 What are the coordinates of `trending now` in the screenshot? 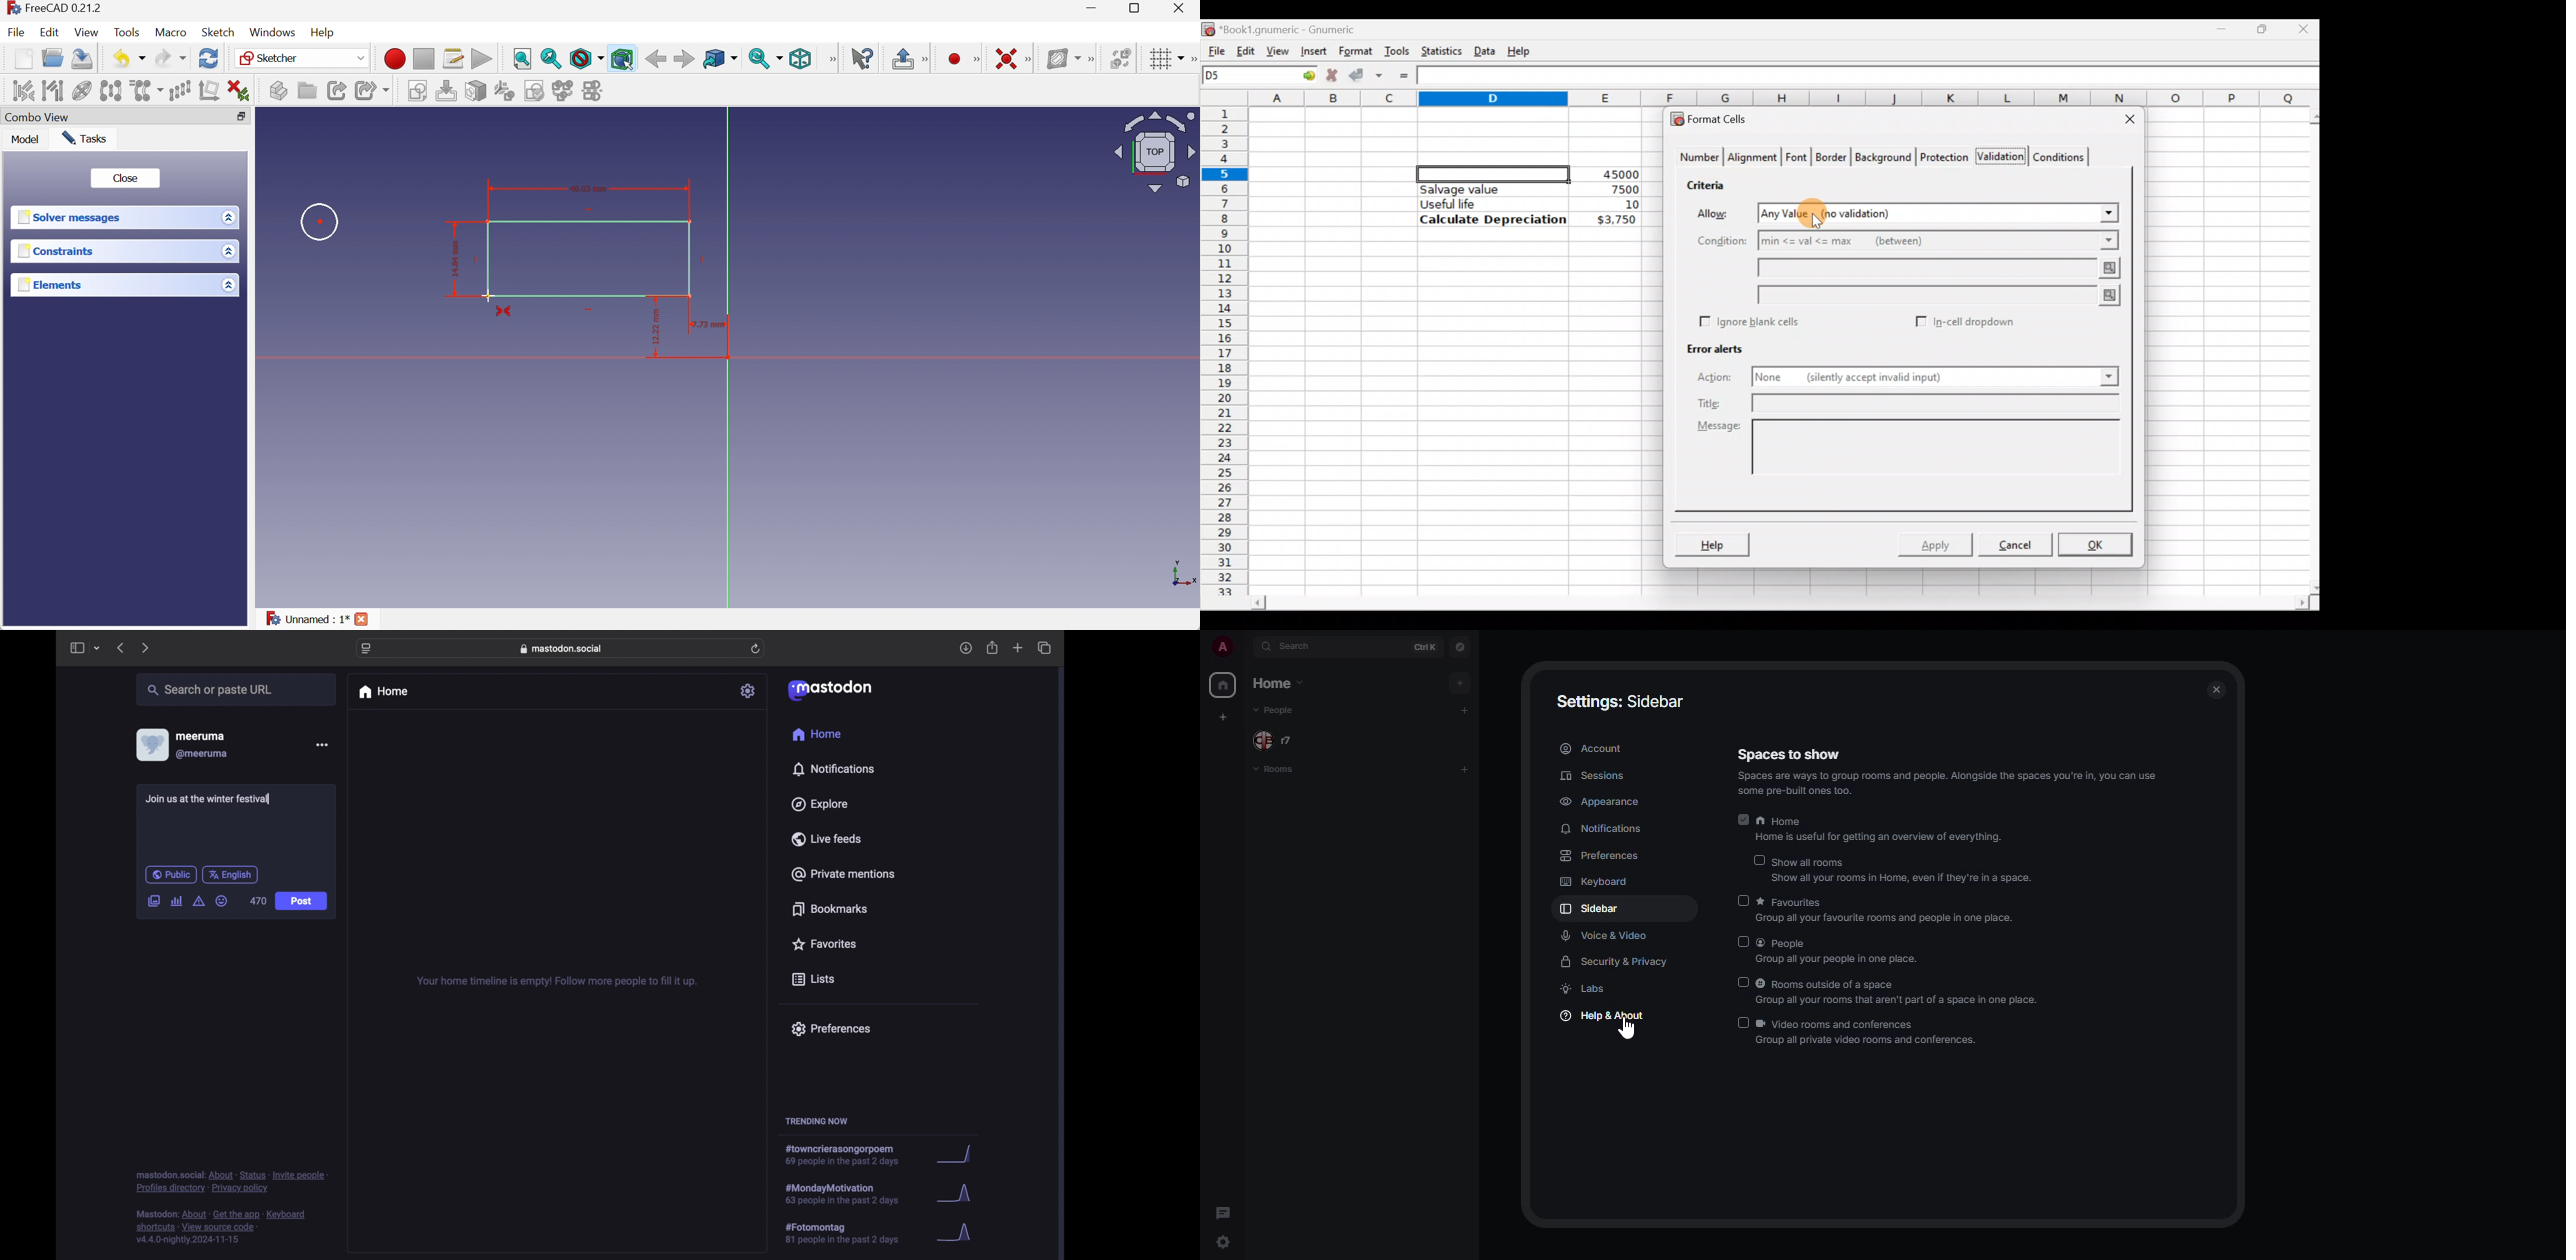 It's located at (816, 1121).